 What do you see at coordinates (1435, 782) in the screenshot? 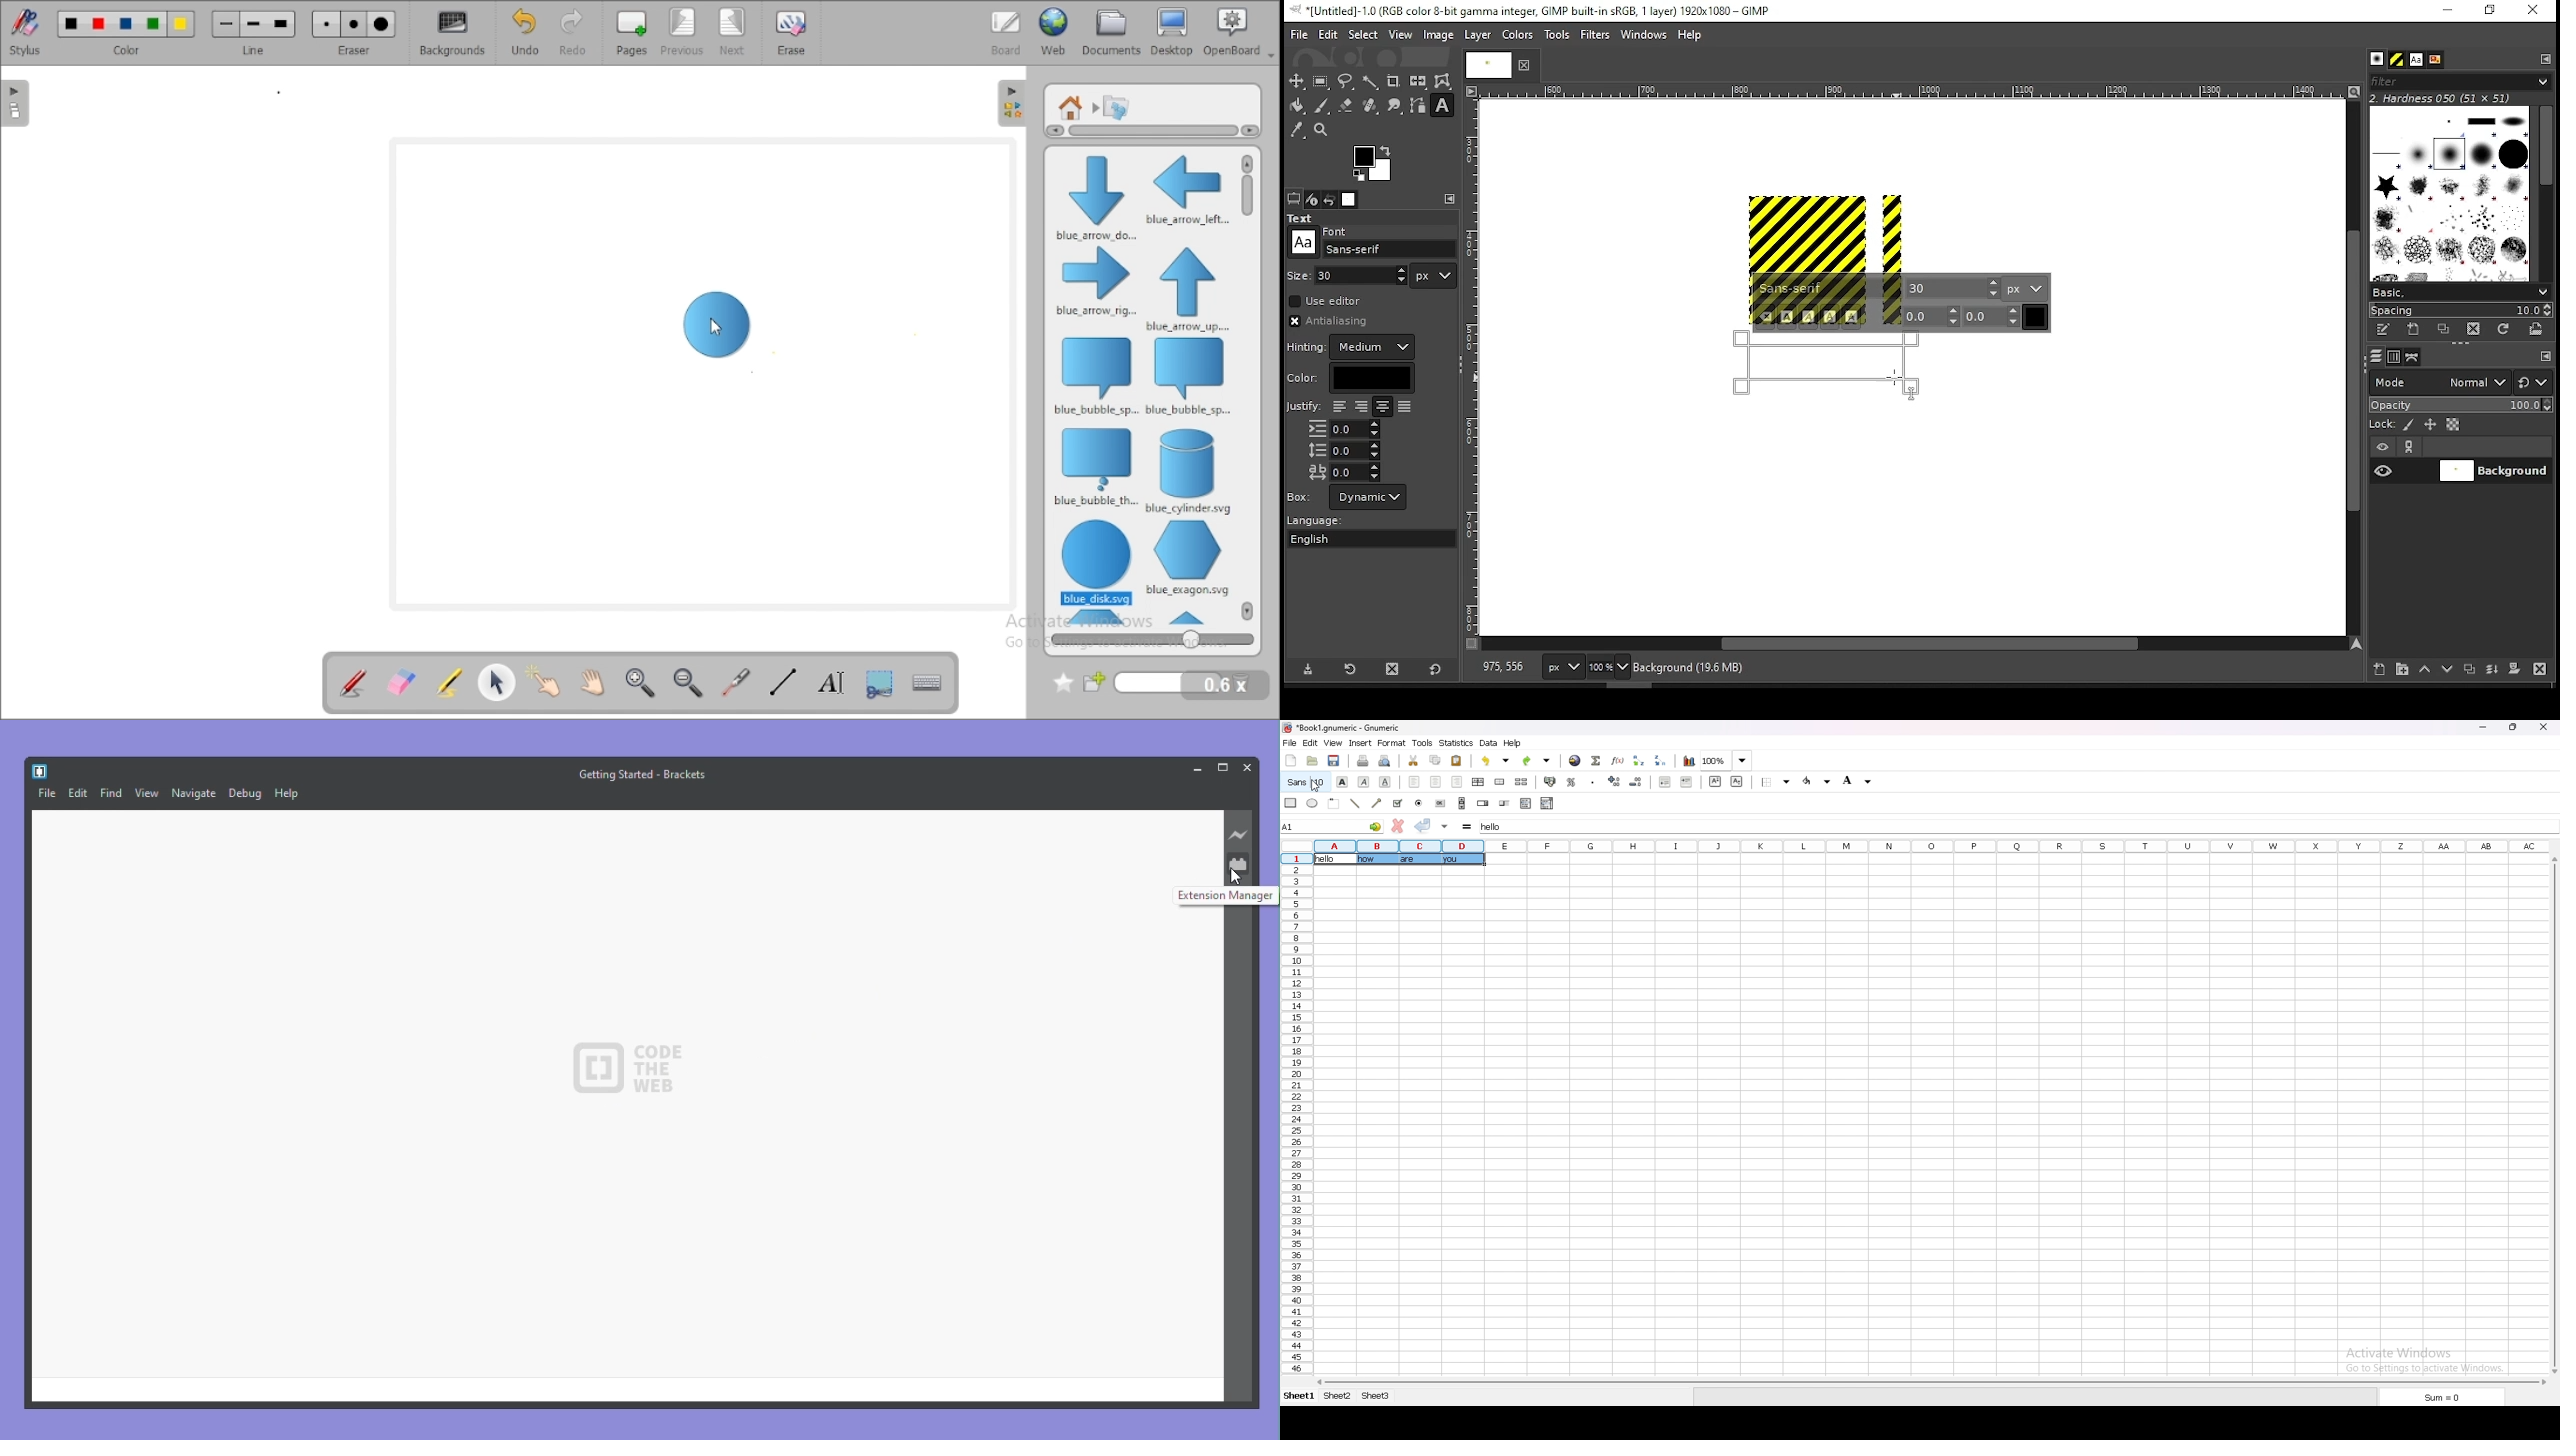
I see `centre` at bounding box center [1435, 782].